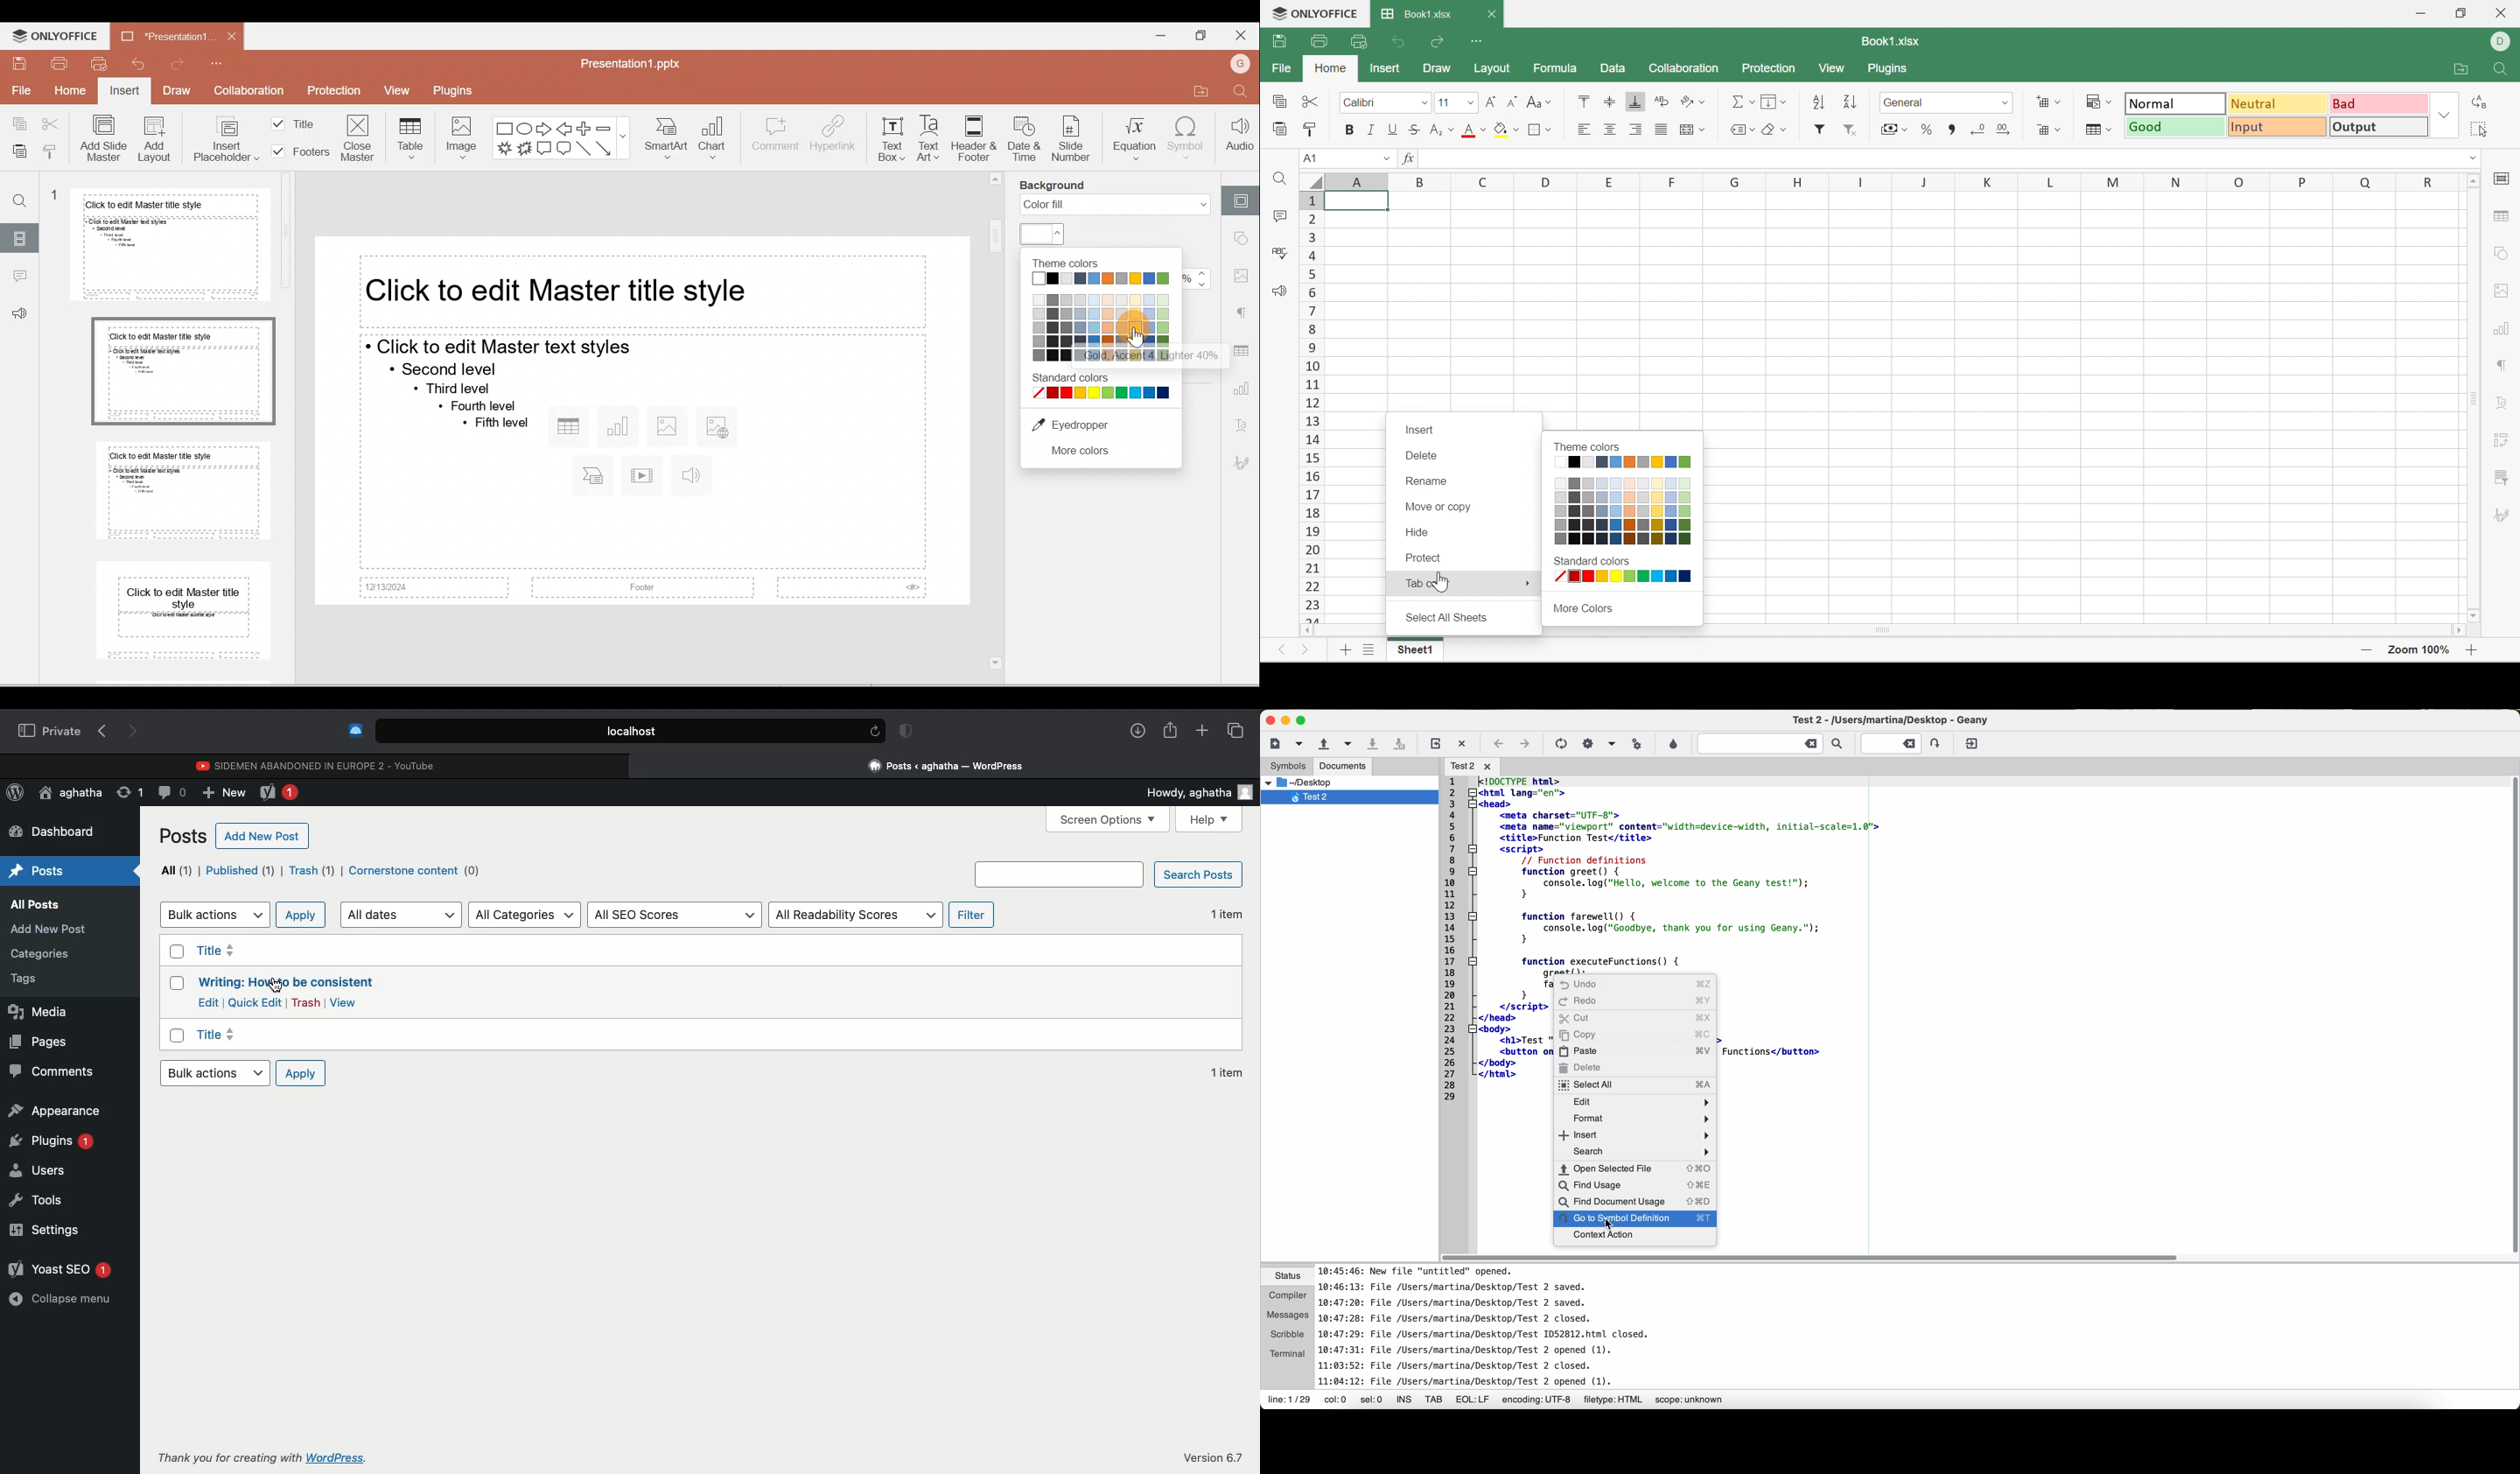 The width and height of the screenshot is (2520, 1484). I want to click on View, so click(399, 92).